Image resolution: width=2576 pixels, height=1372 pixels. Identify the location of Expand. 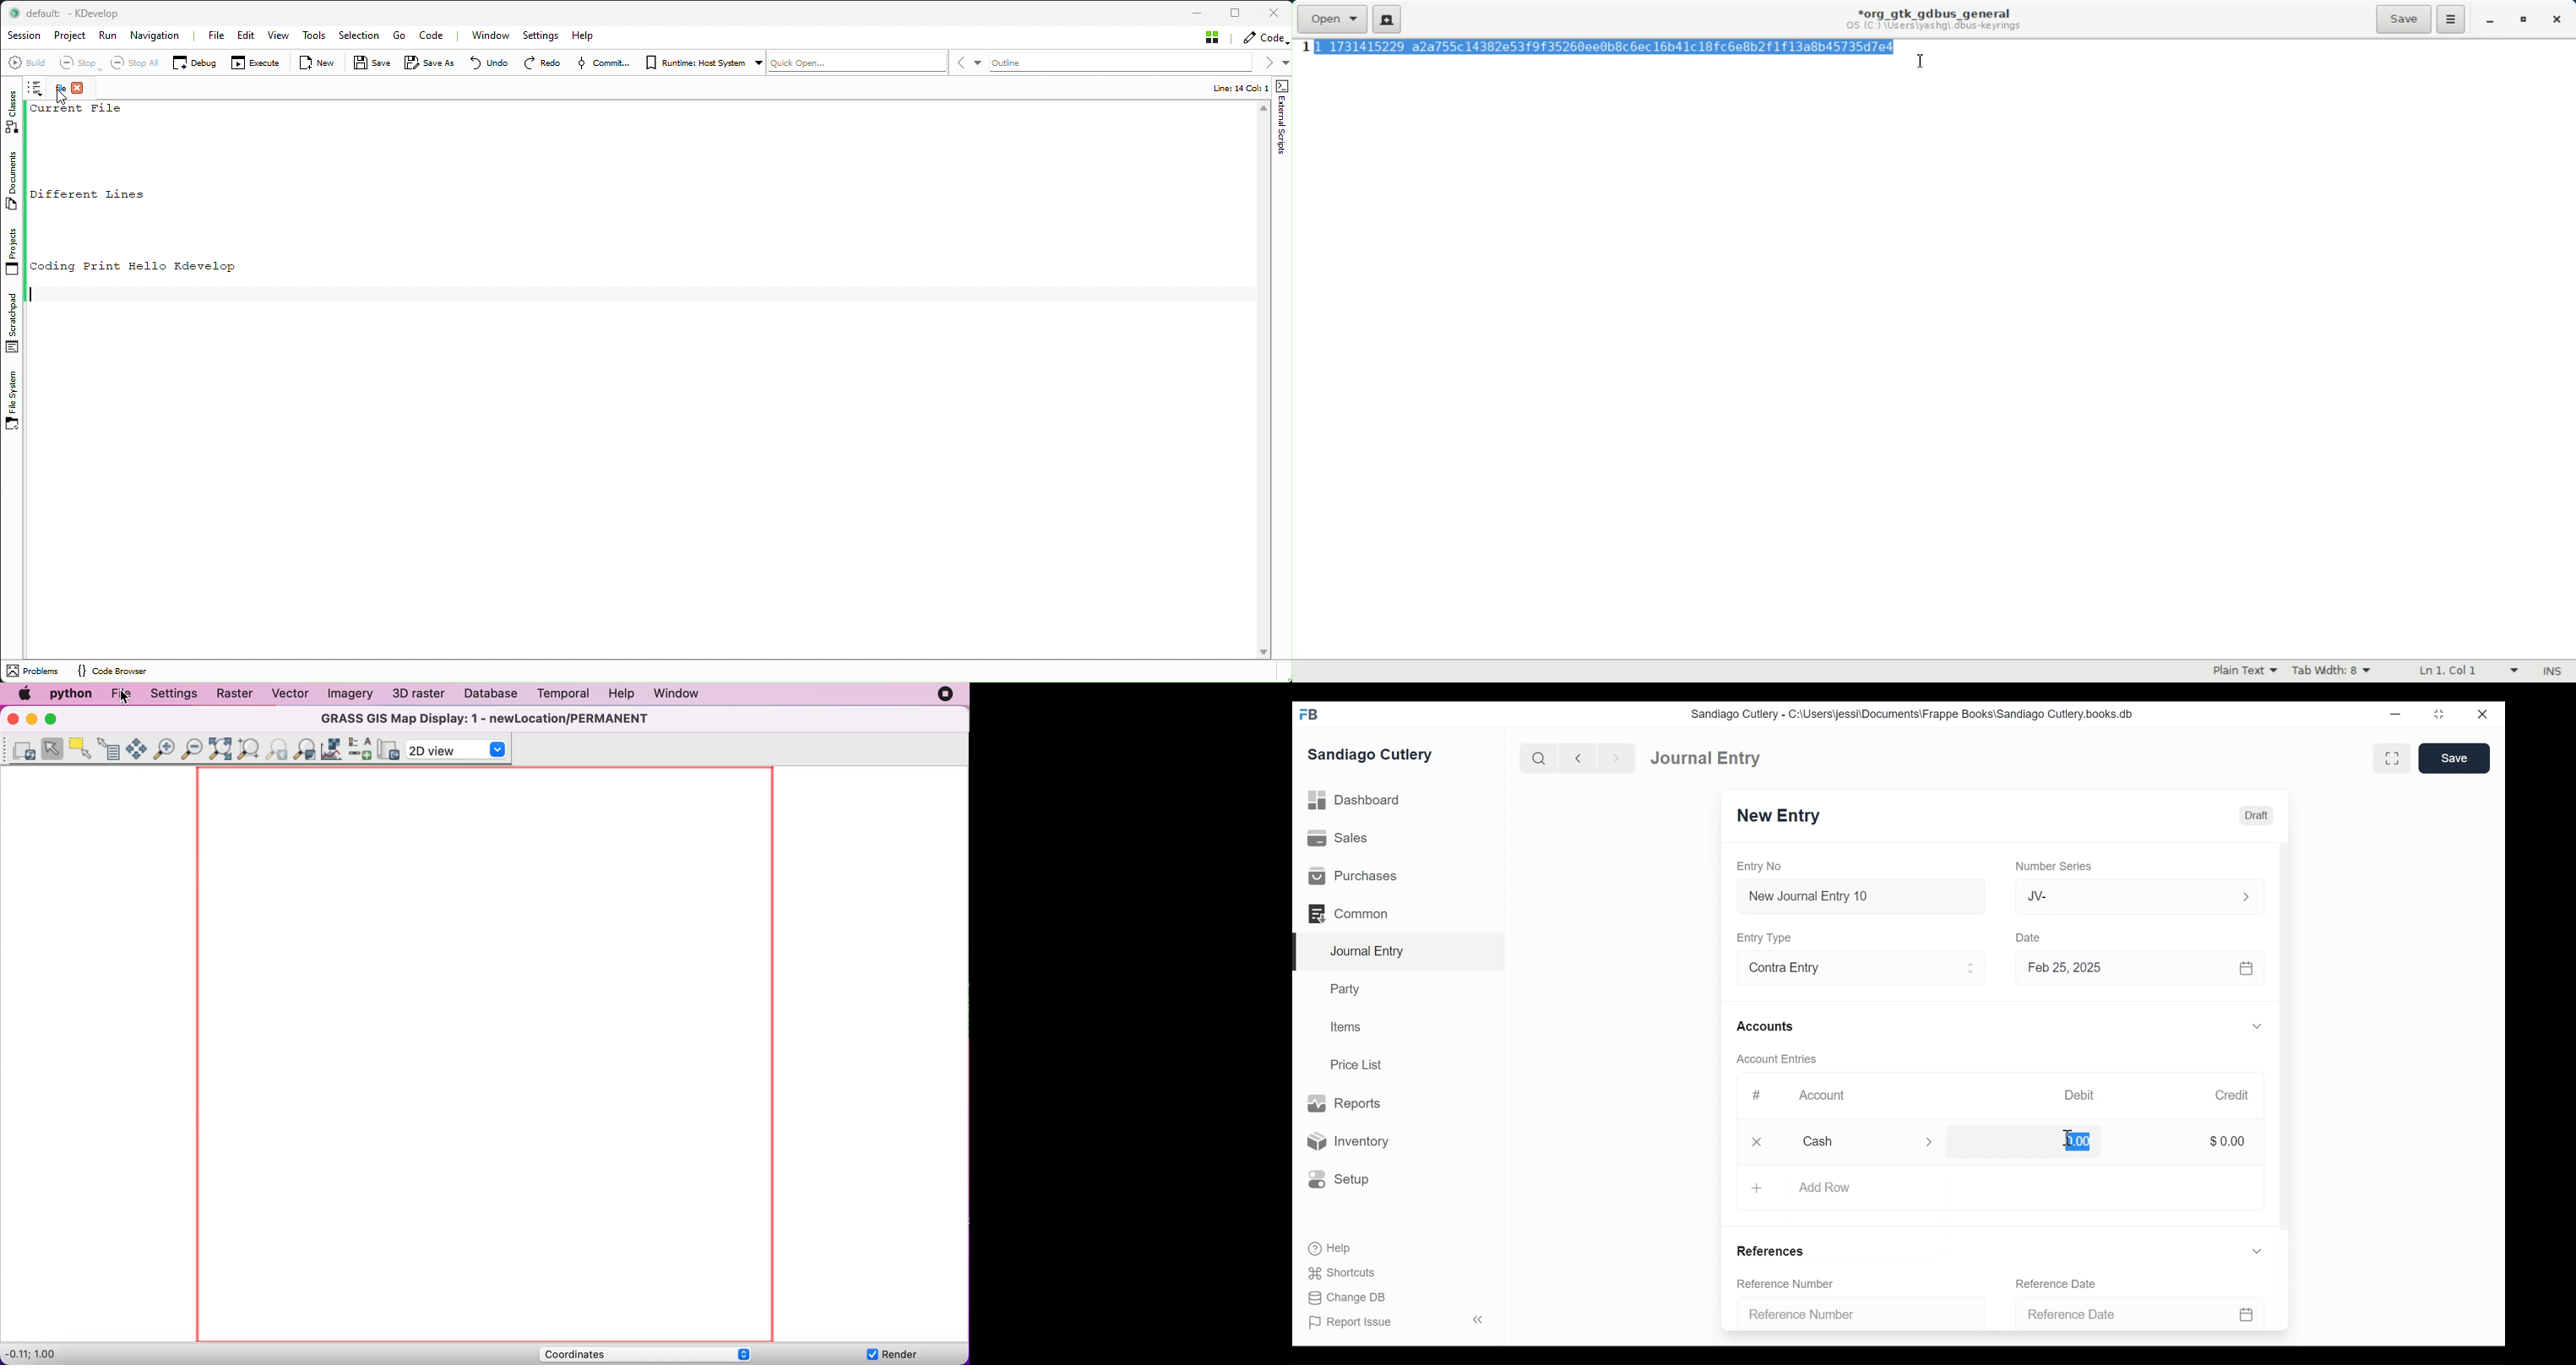
(1972, 970).